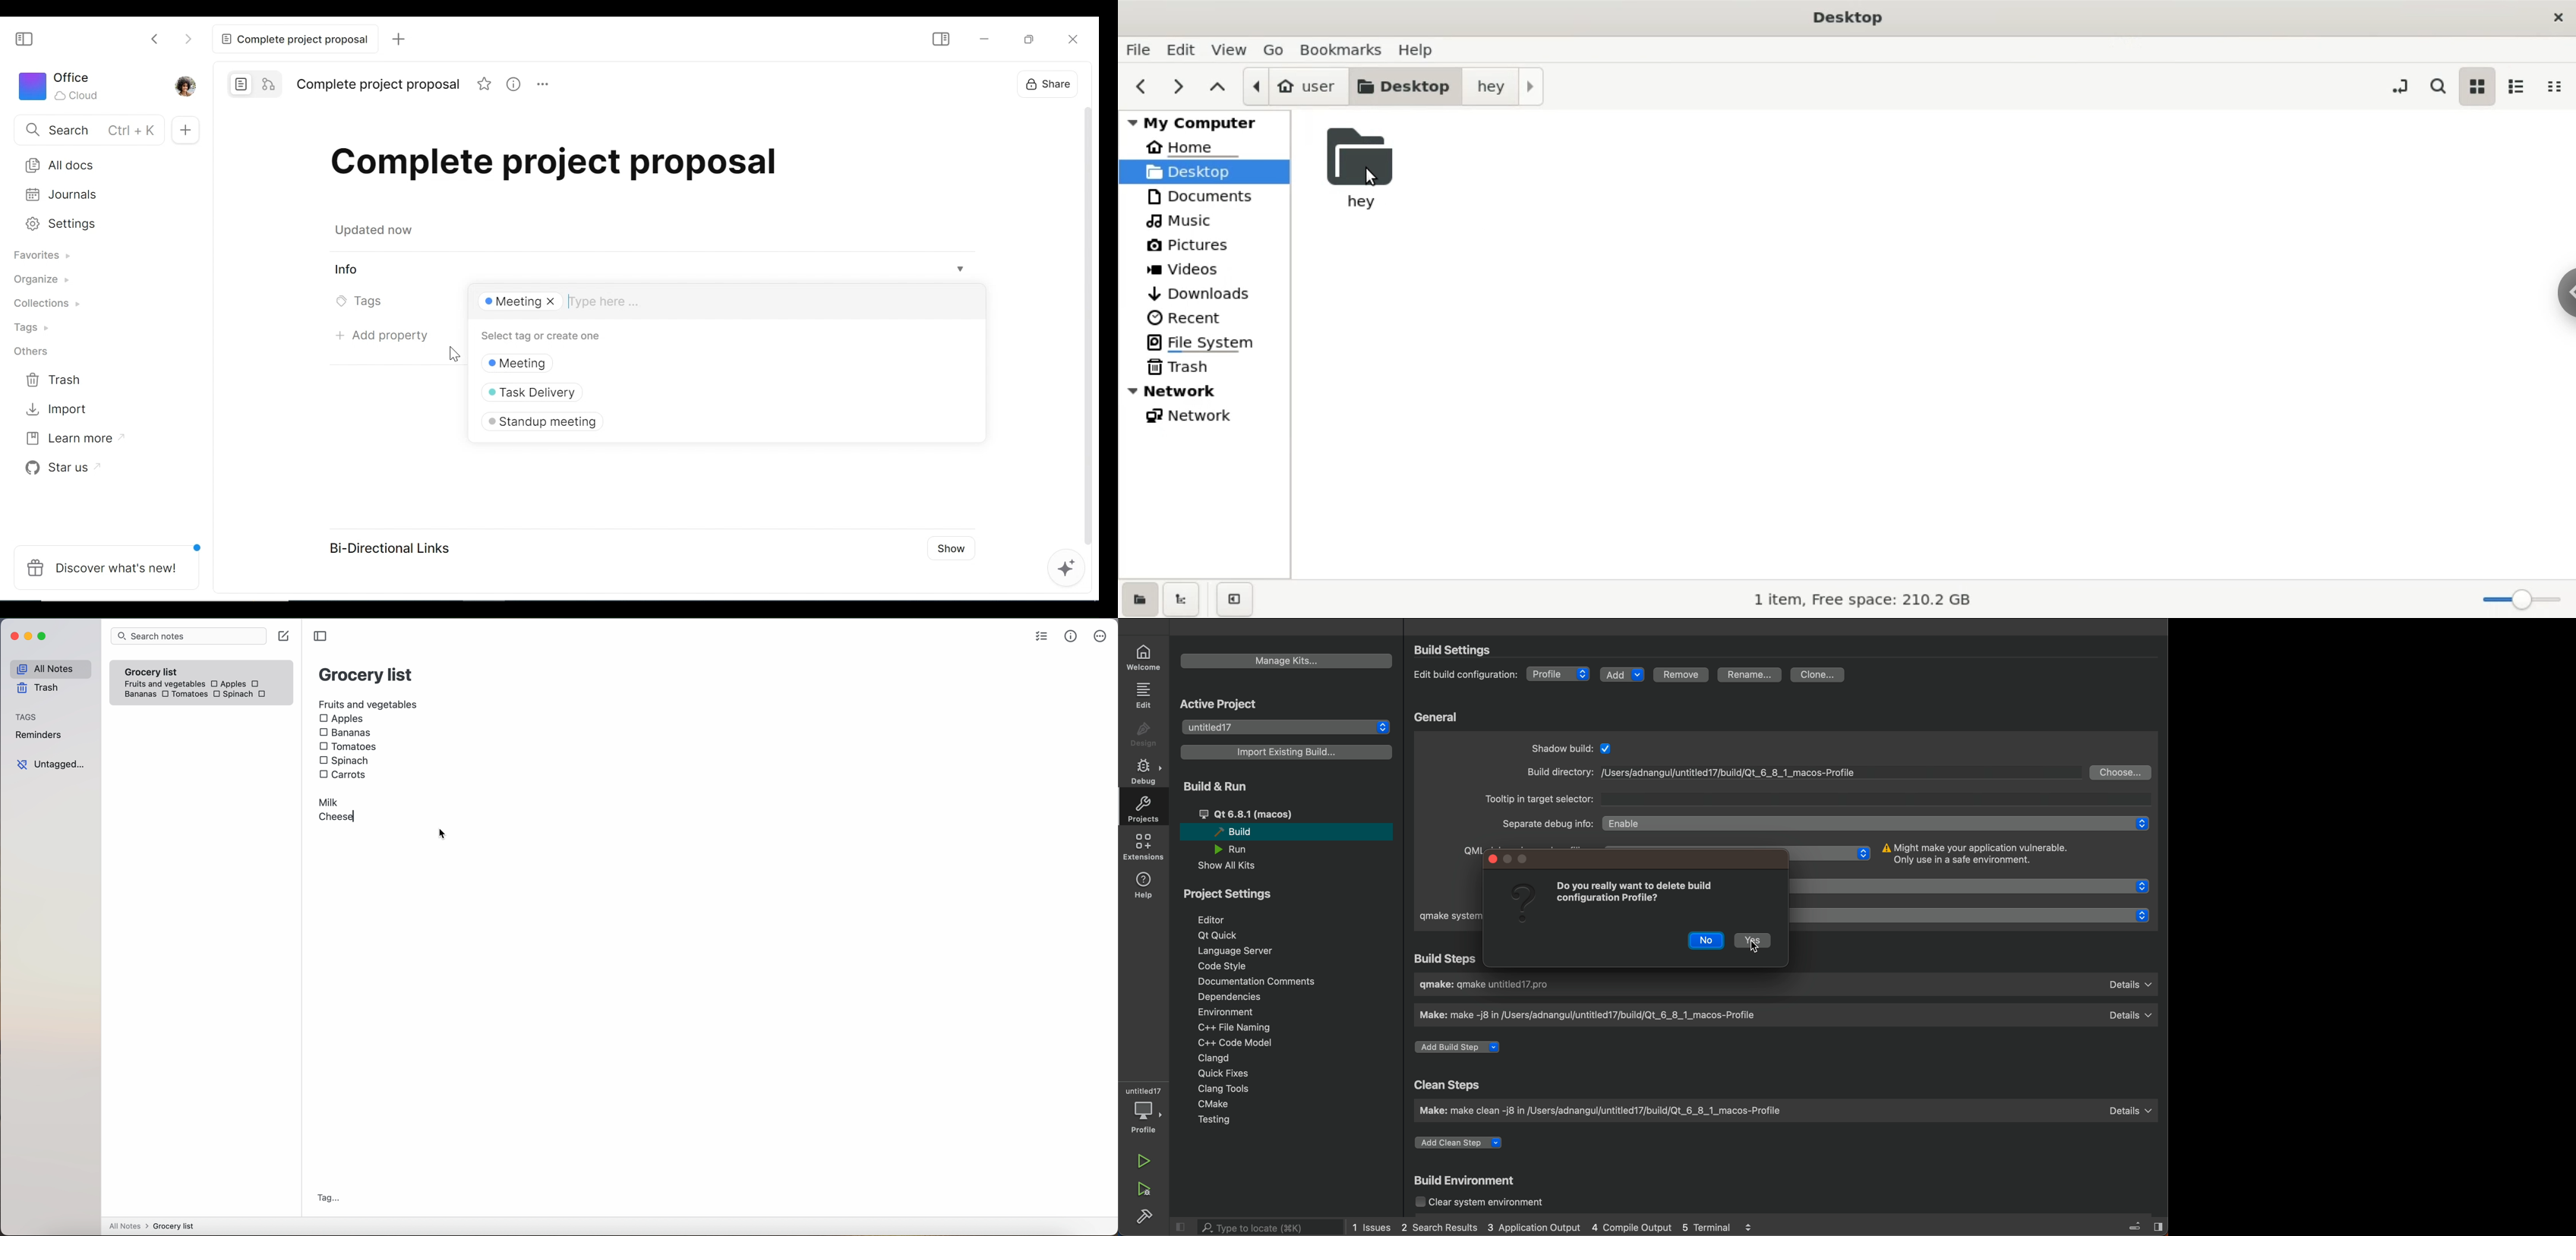 This screenshot has width=2576, height=1260. What do you see at coordinates (545, 86) in the screenshot?
I see `more` at bounding box center [545, 86].